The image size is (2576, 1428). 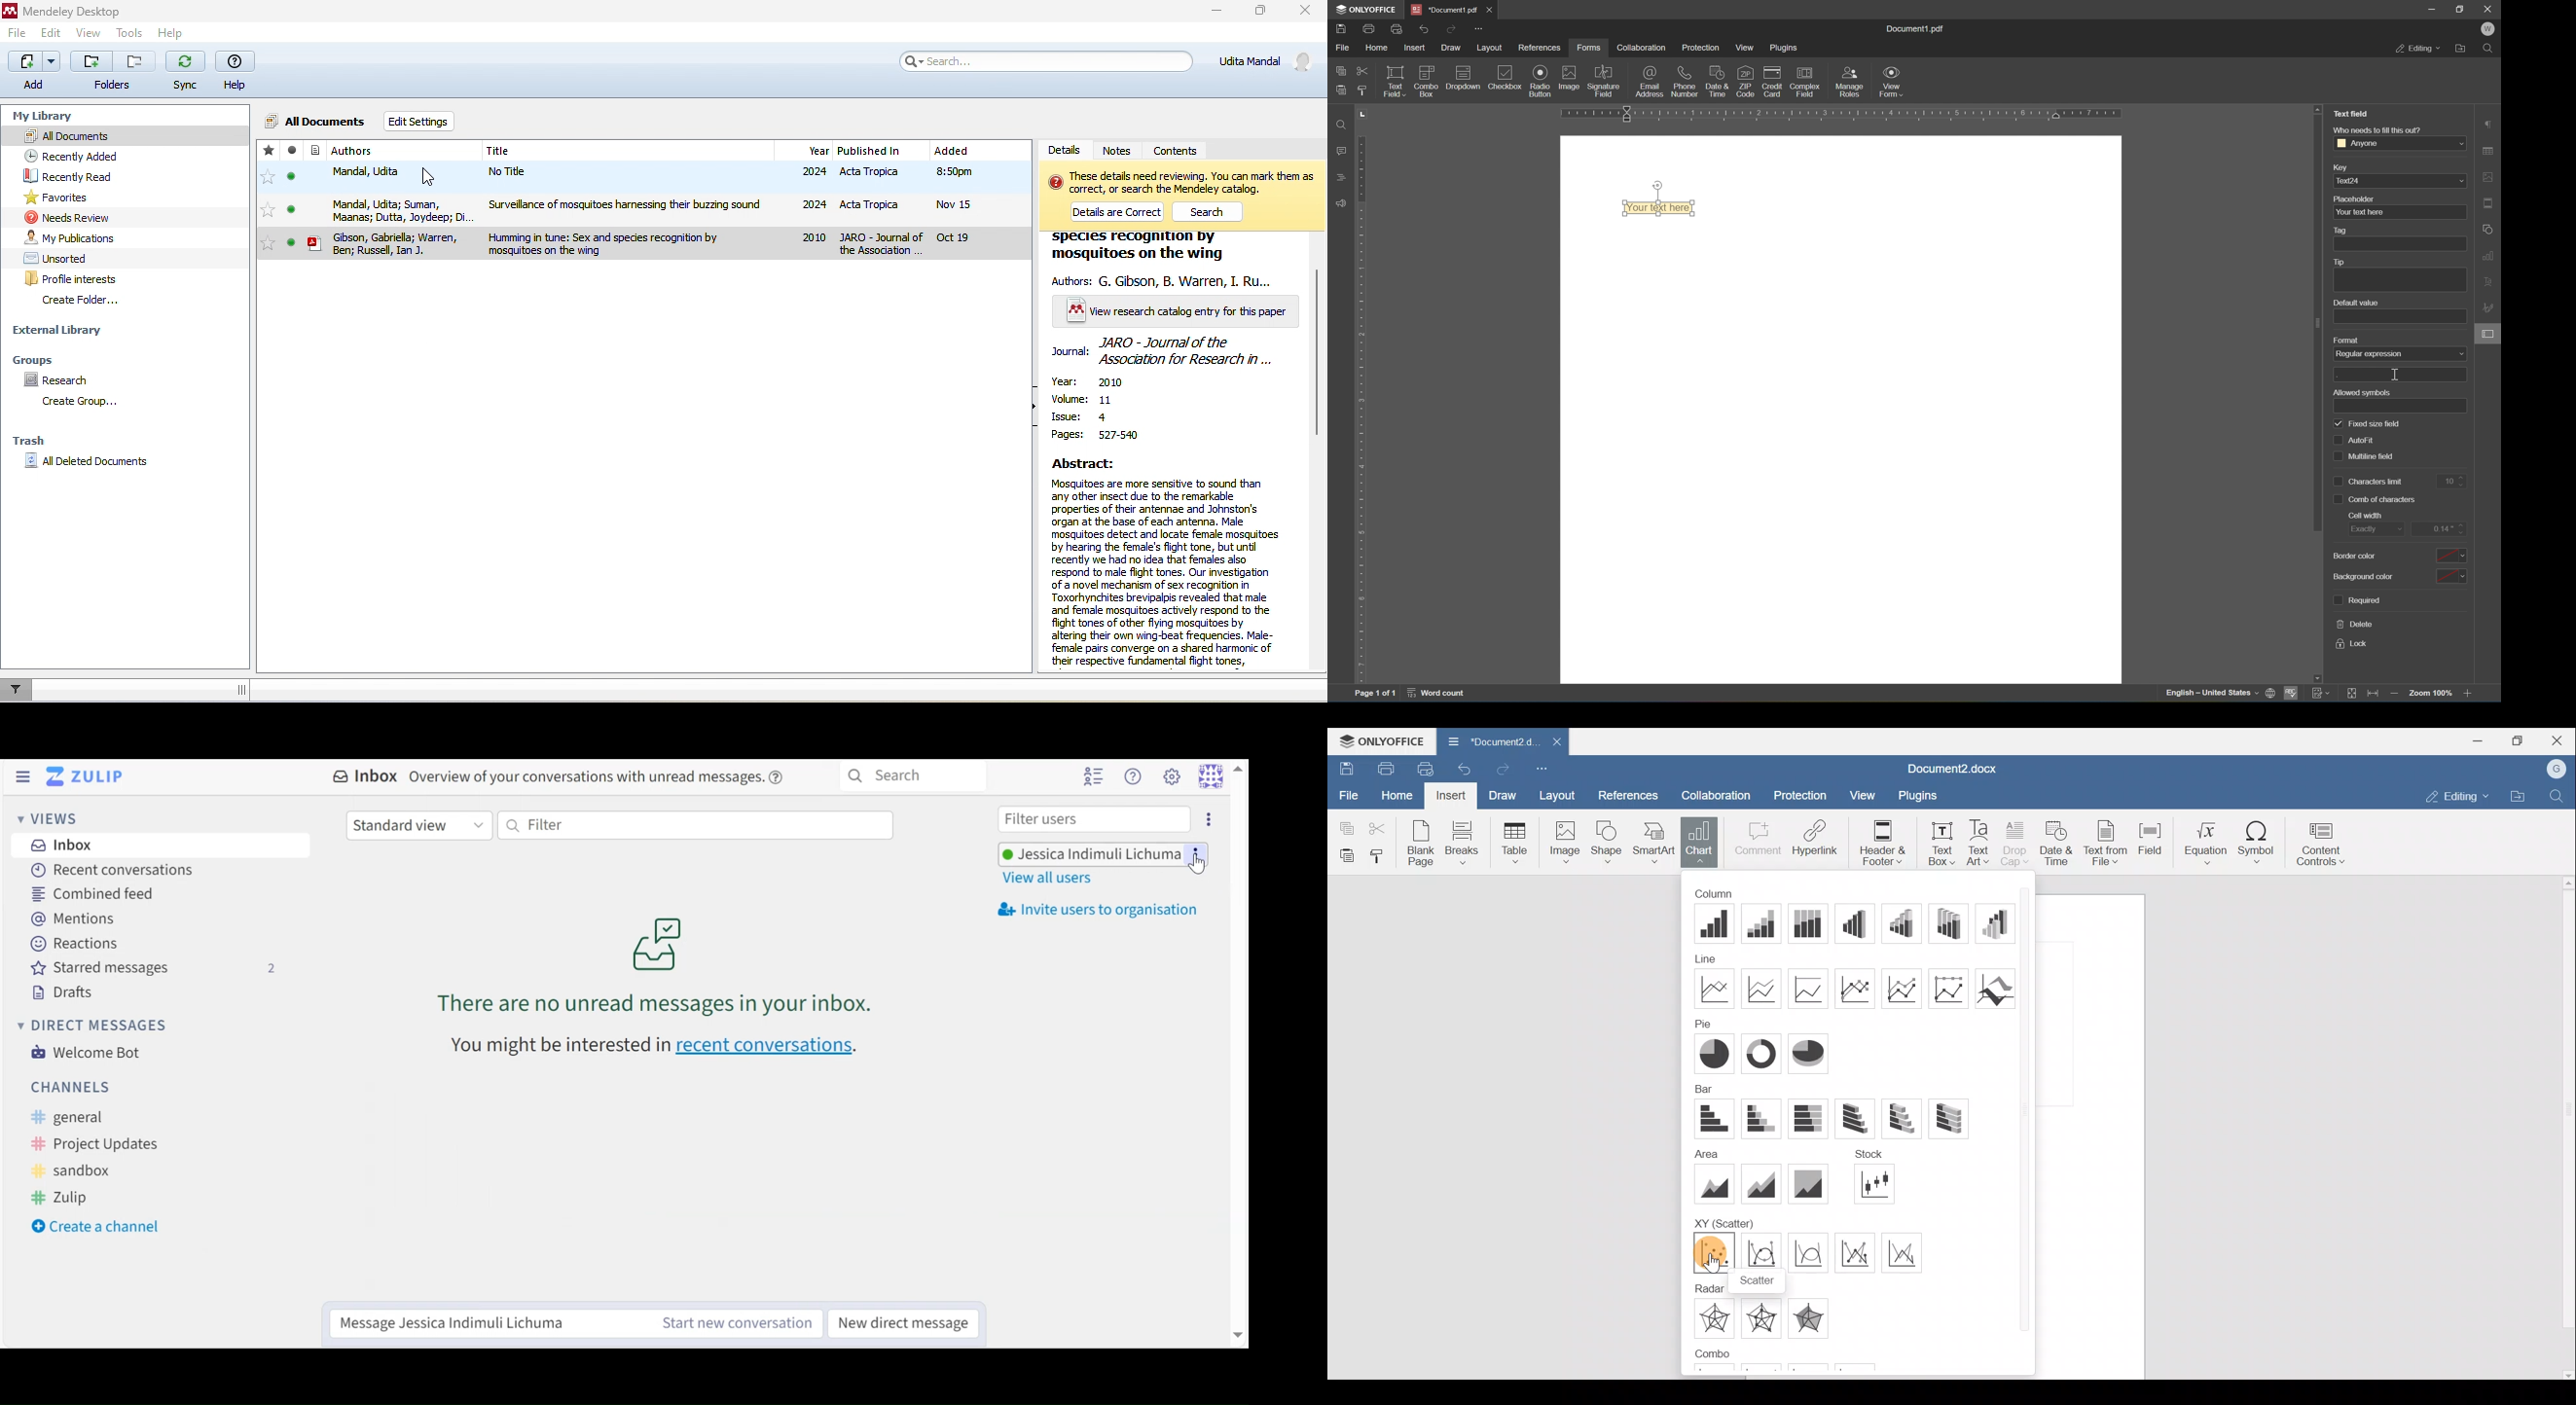 I want to click on Quick print, so click(x=1426, y=769).